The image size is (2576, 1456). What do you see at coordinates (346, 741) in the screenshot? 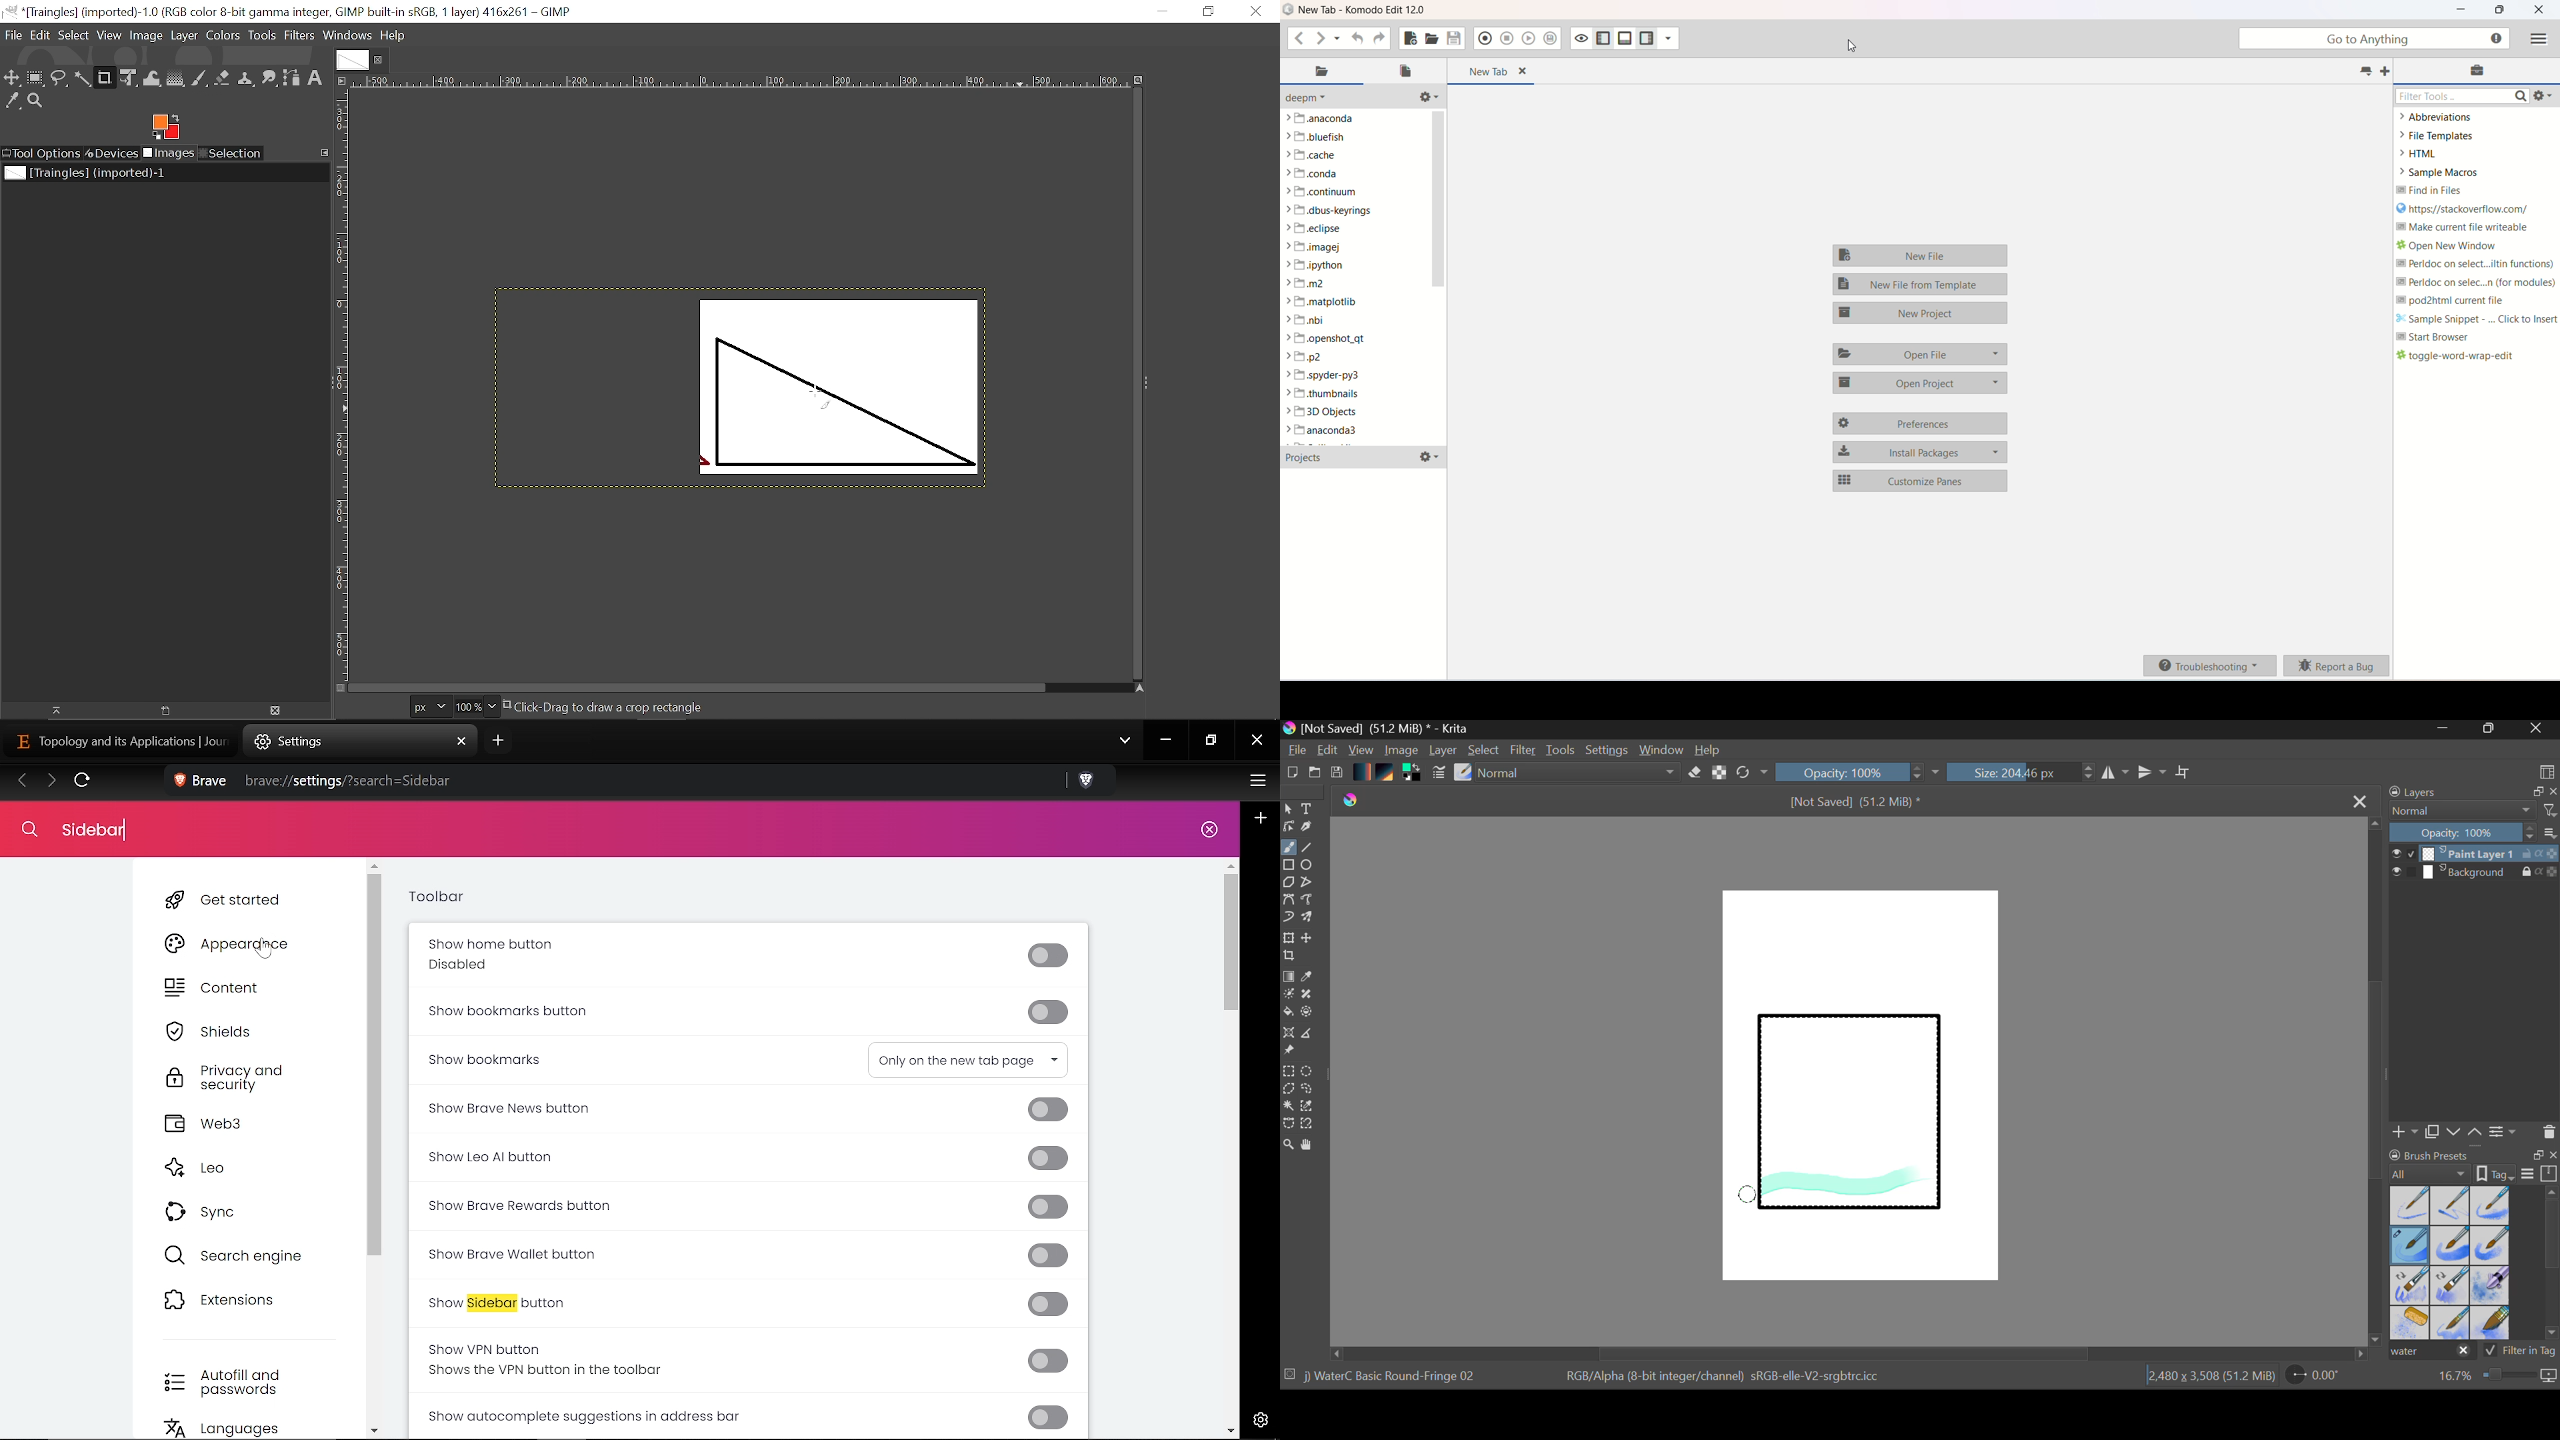
I see `Settings tab` at bounding box center [346, 741].